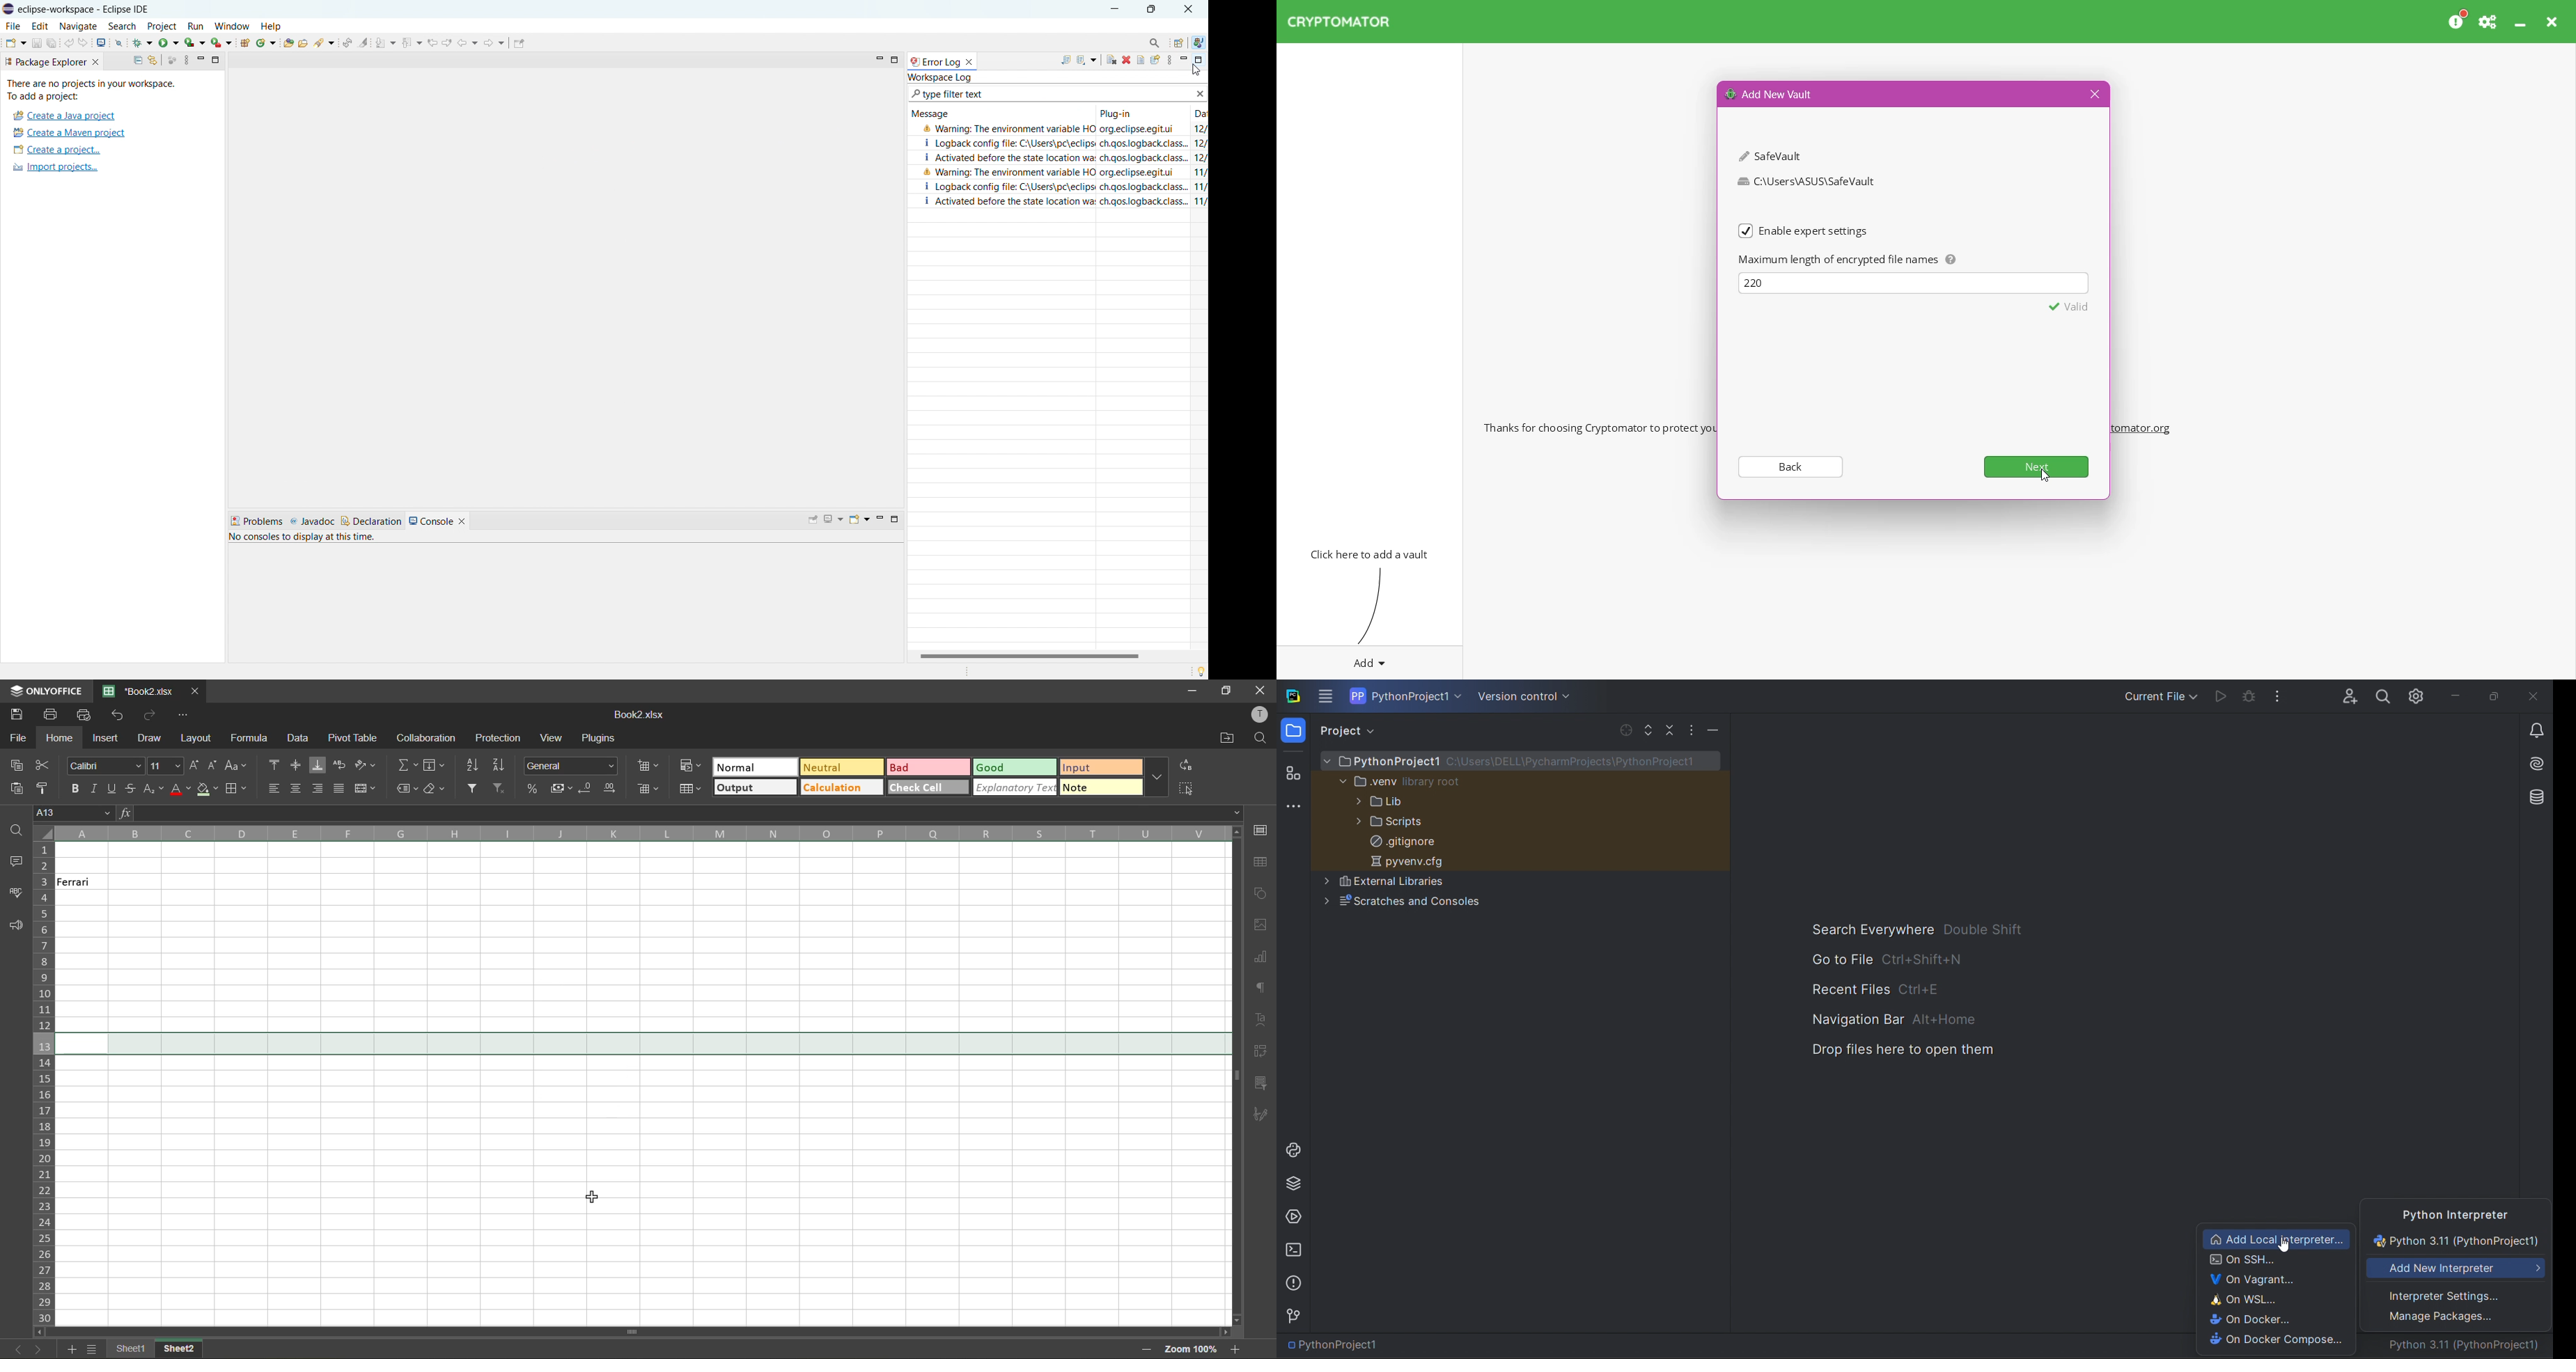  What do you see at coordinates (288, 42) in the screenshot?
I see `open type` at bounding box center [288, 42].